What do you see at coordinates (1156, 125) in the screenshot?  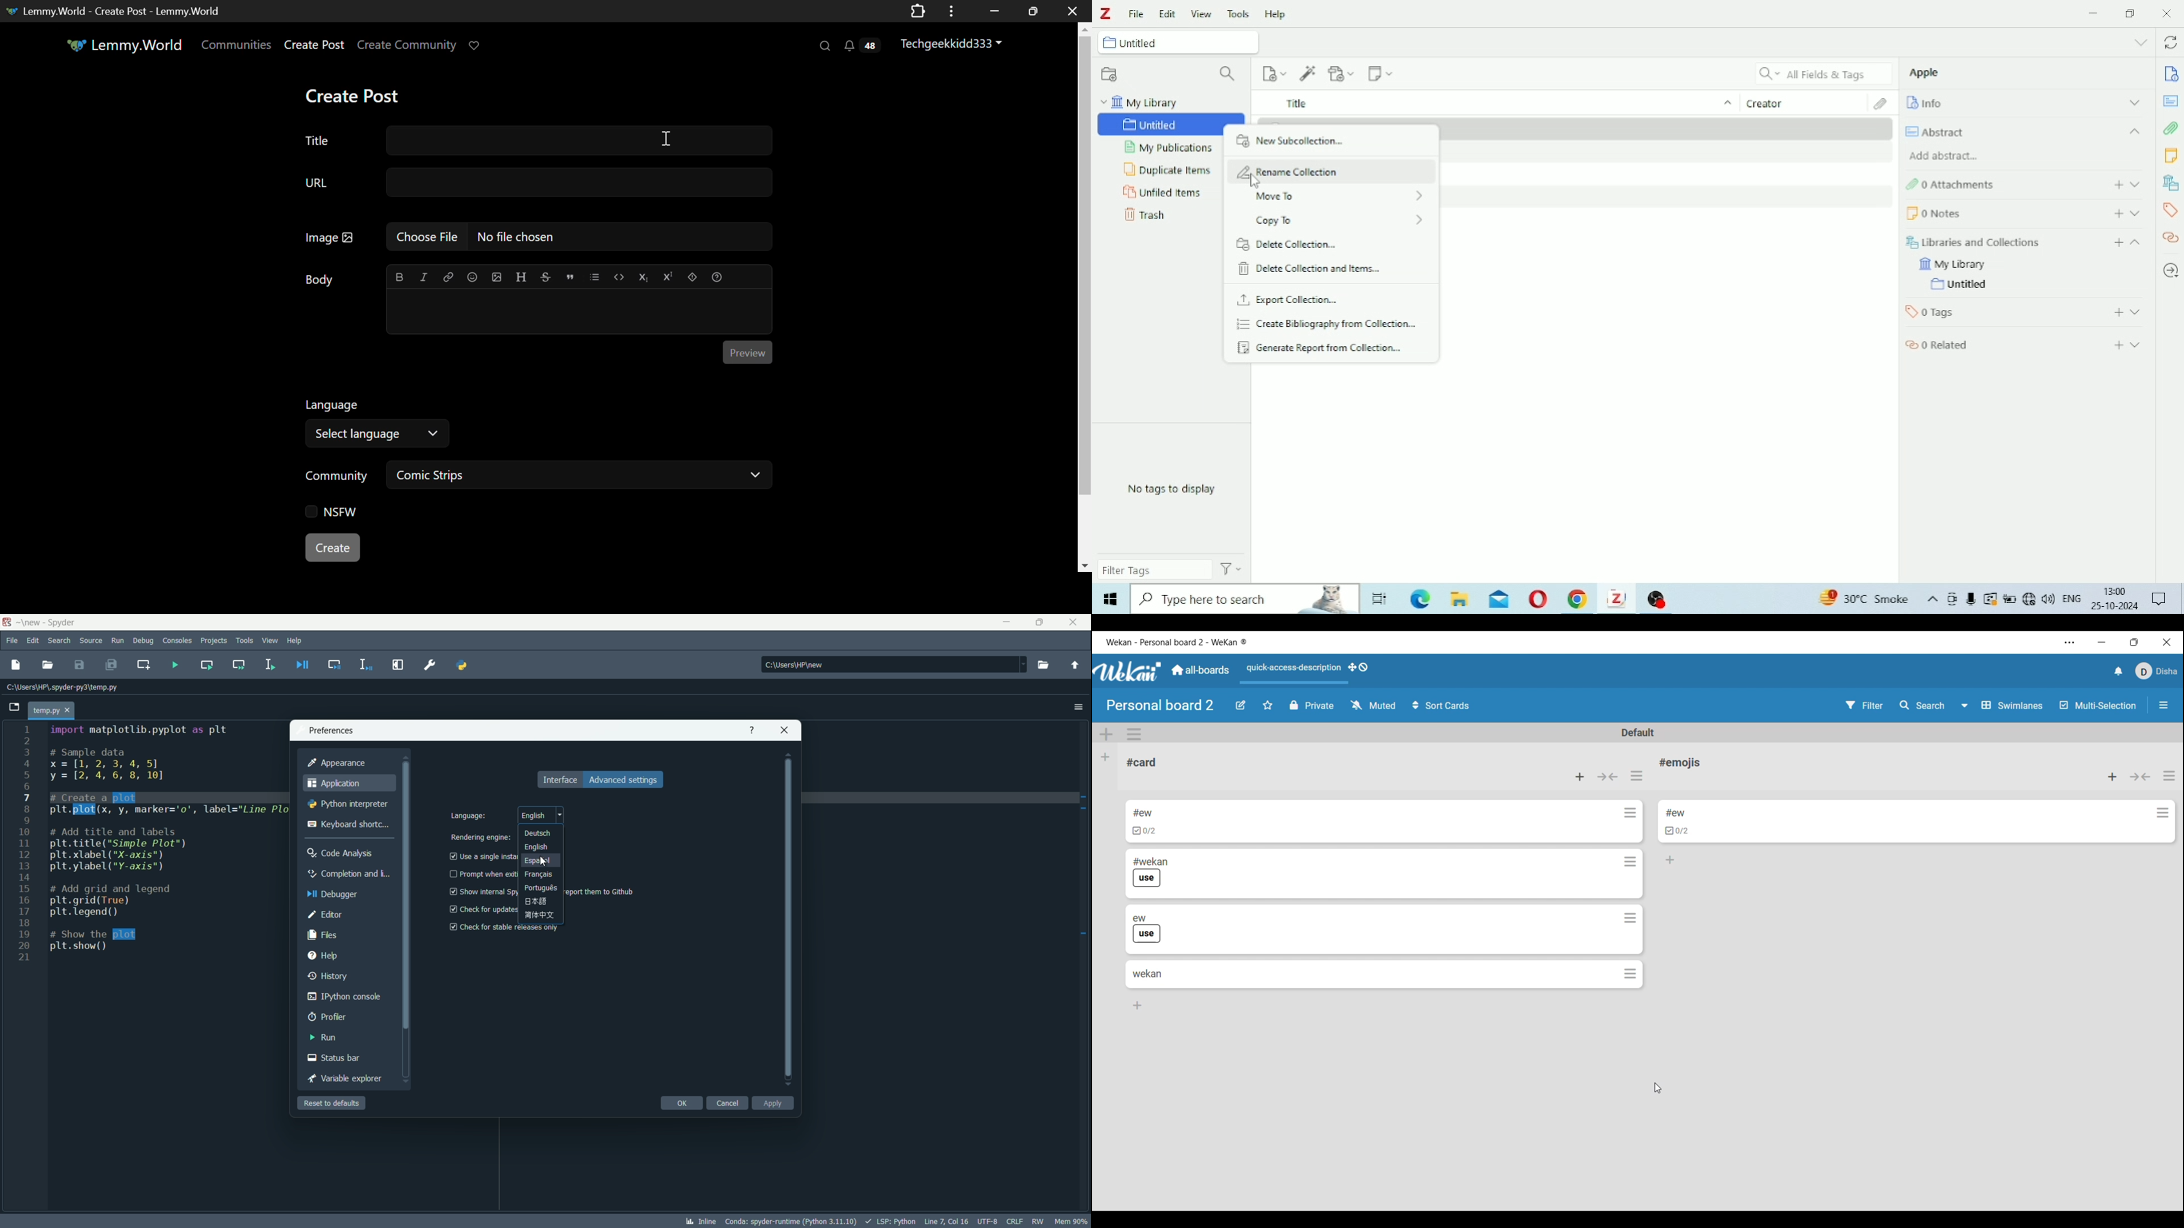 I see `Untitled` at bounding box center [1156, 125].